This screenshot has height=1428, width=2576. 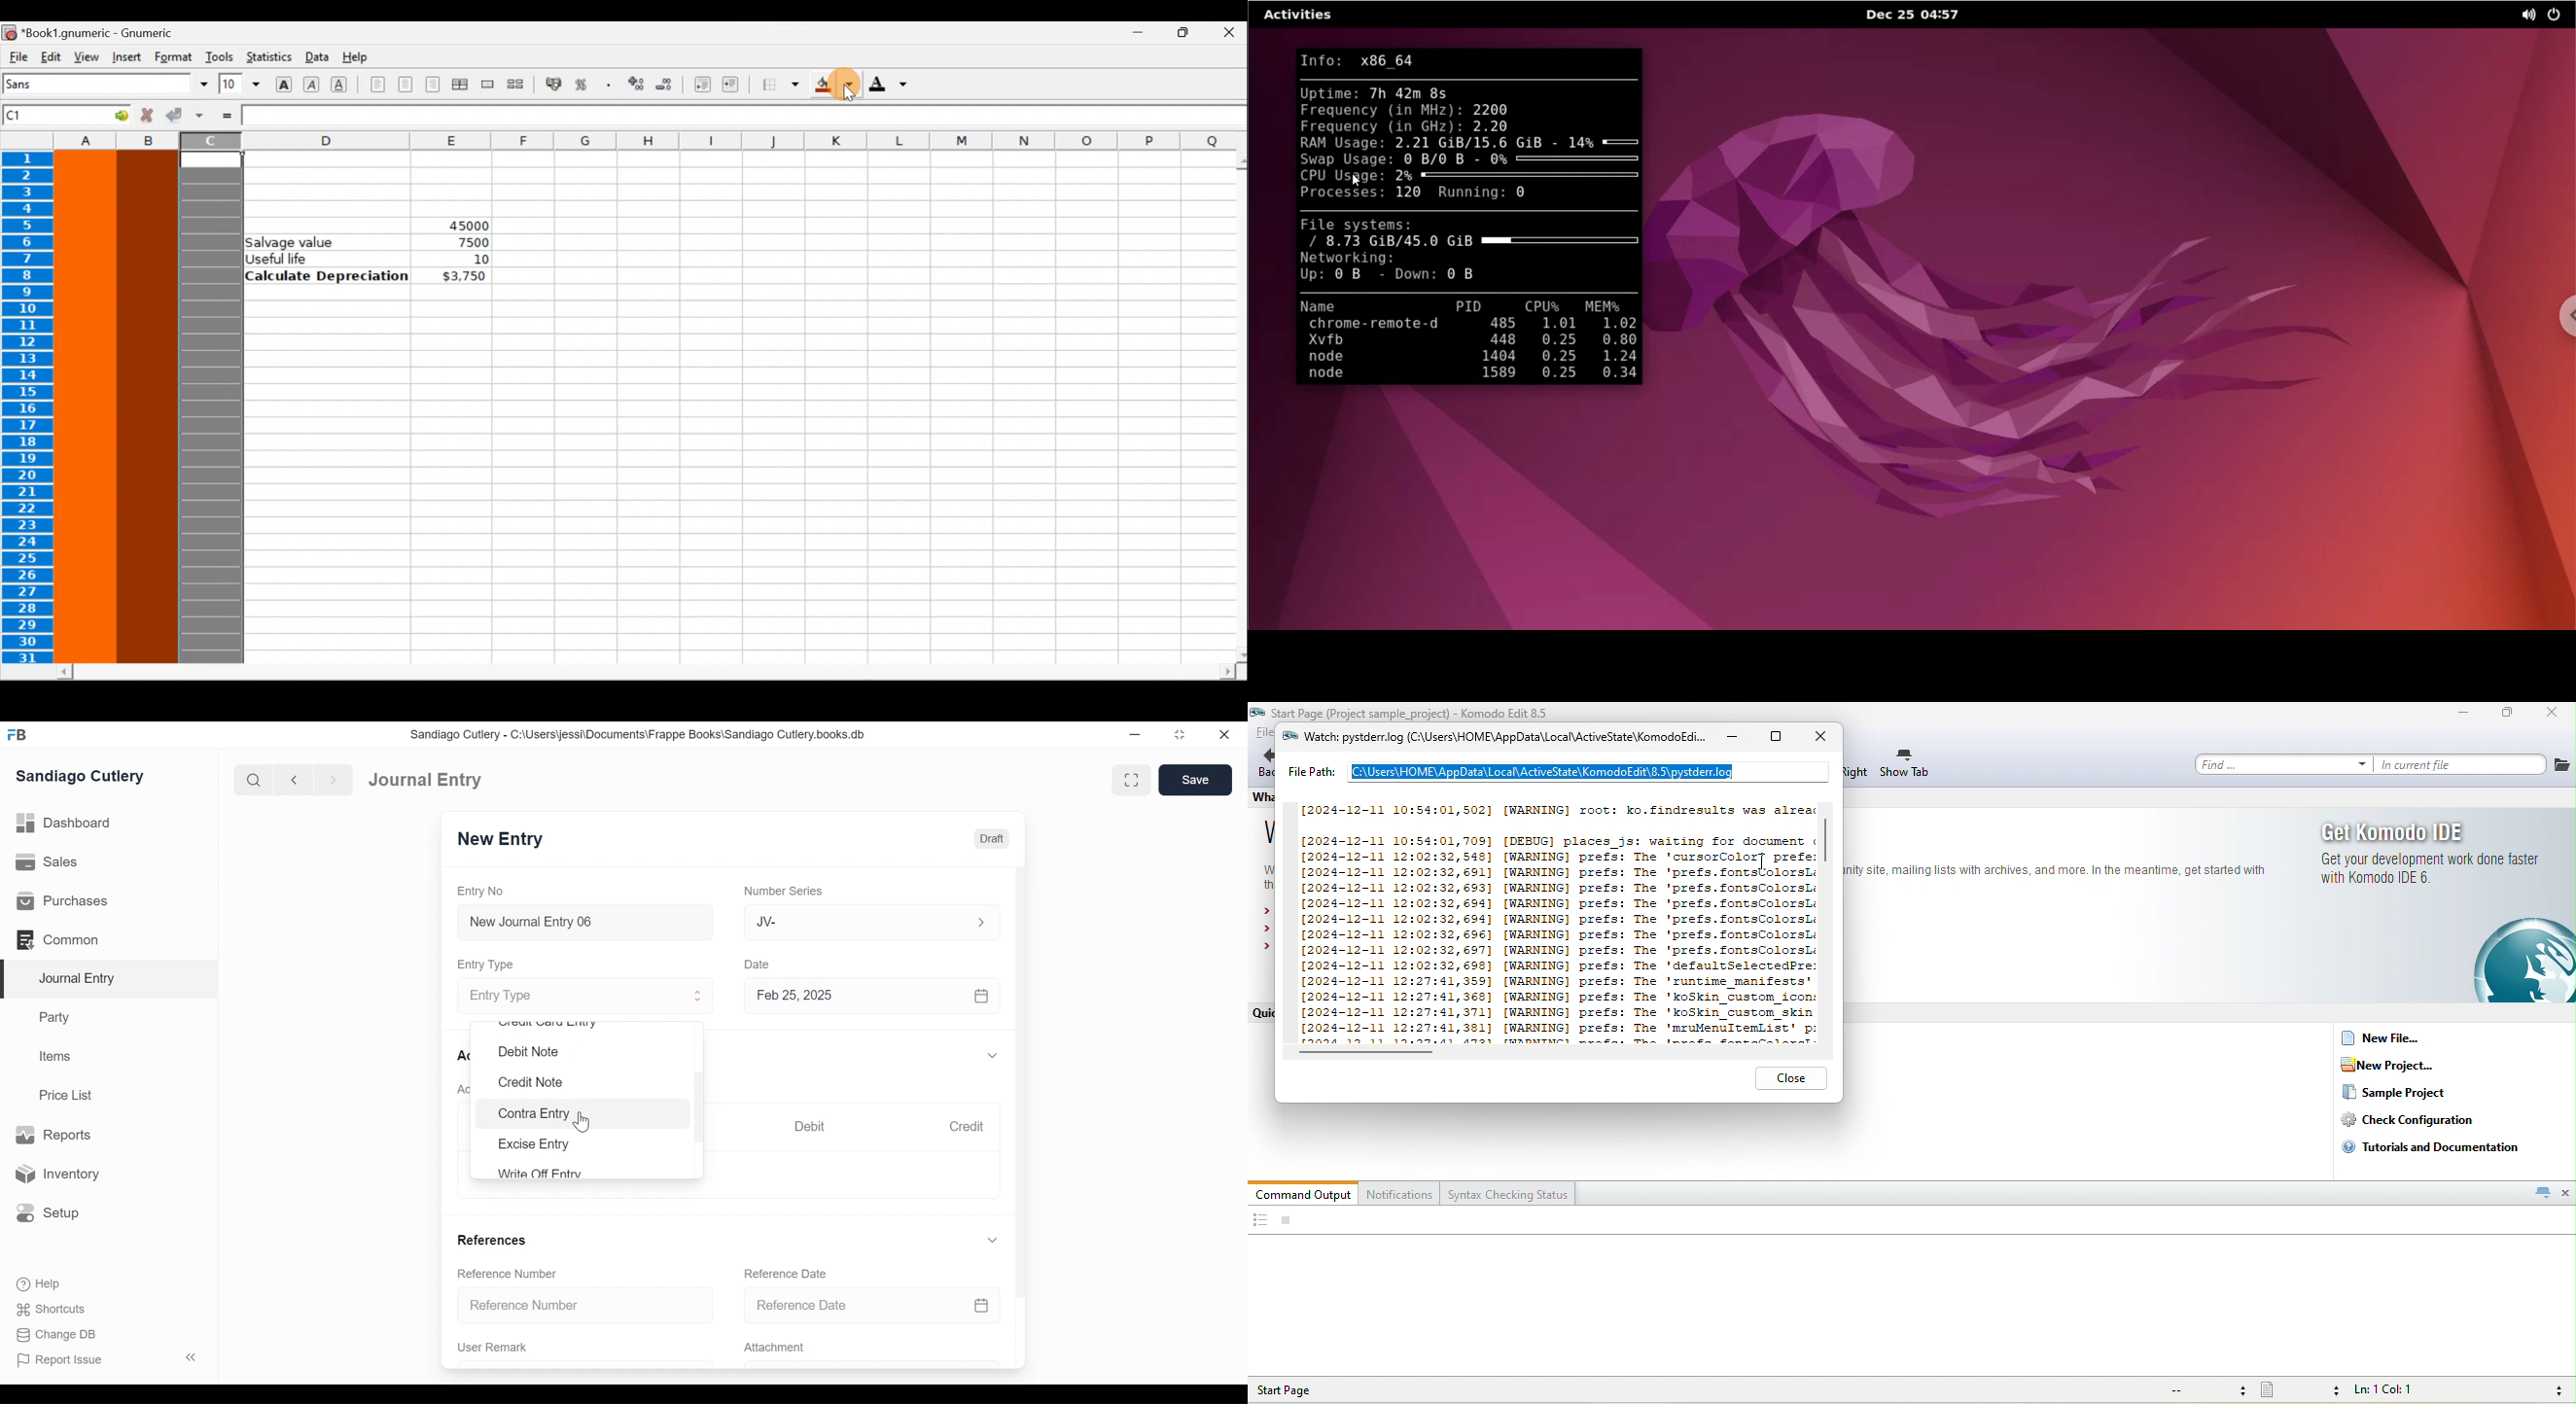 I want to click on Sandiago Cutlery - C:\Users\jessi\Documents\Frappe Books\Sandiago Cutlery.books.db, so click(x=638, y=734).